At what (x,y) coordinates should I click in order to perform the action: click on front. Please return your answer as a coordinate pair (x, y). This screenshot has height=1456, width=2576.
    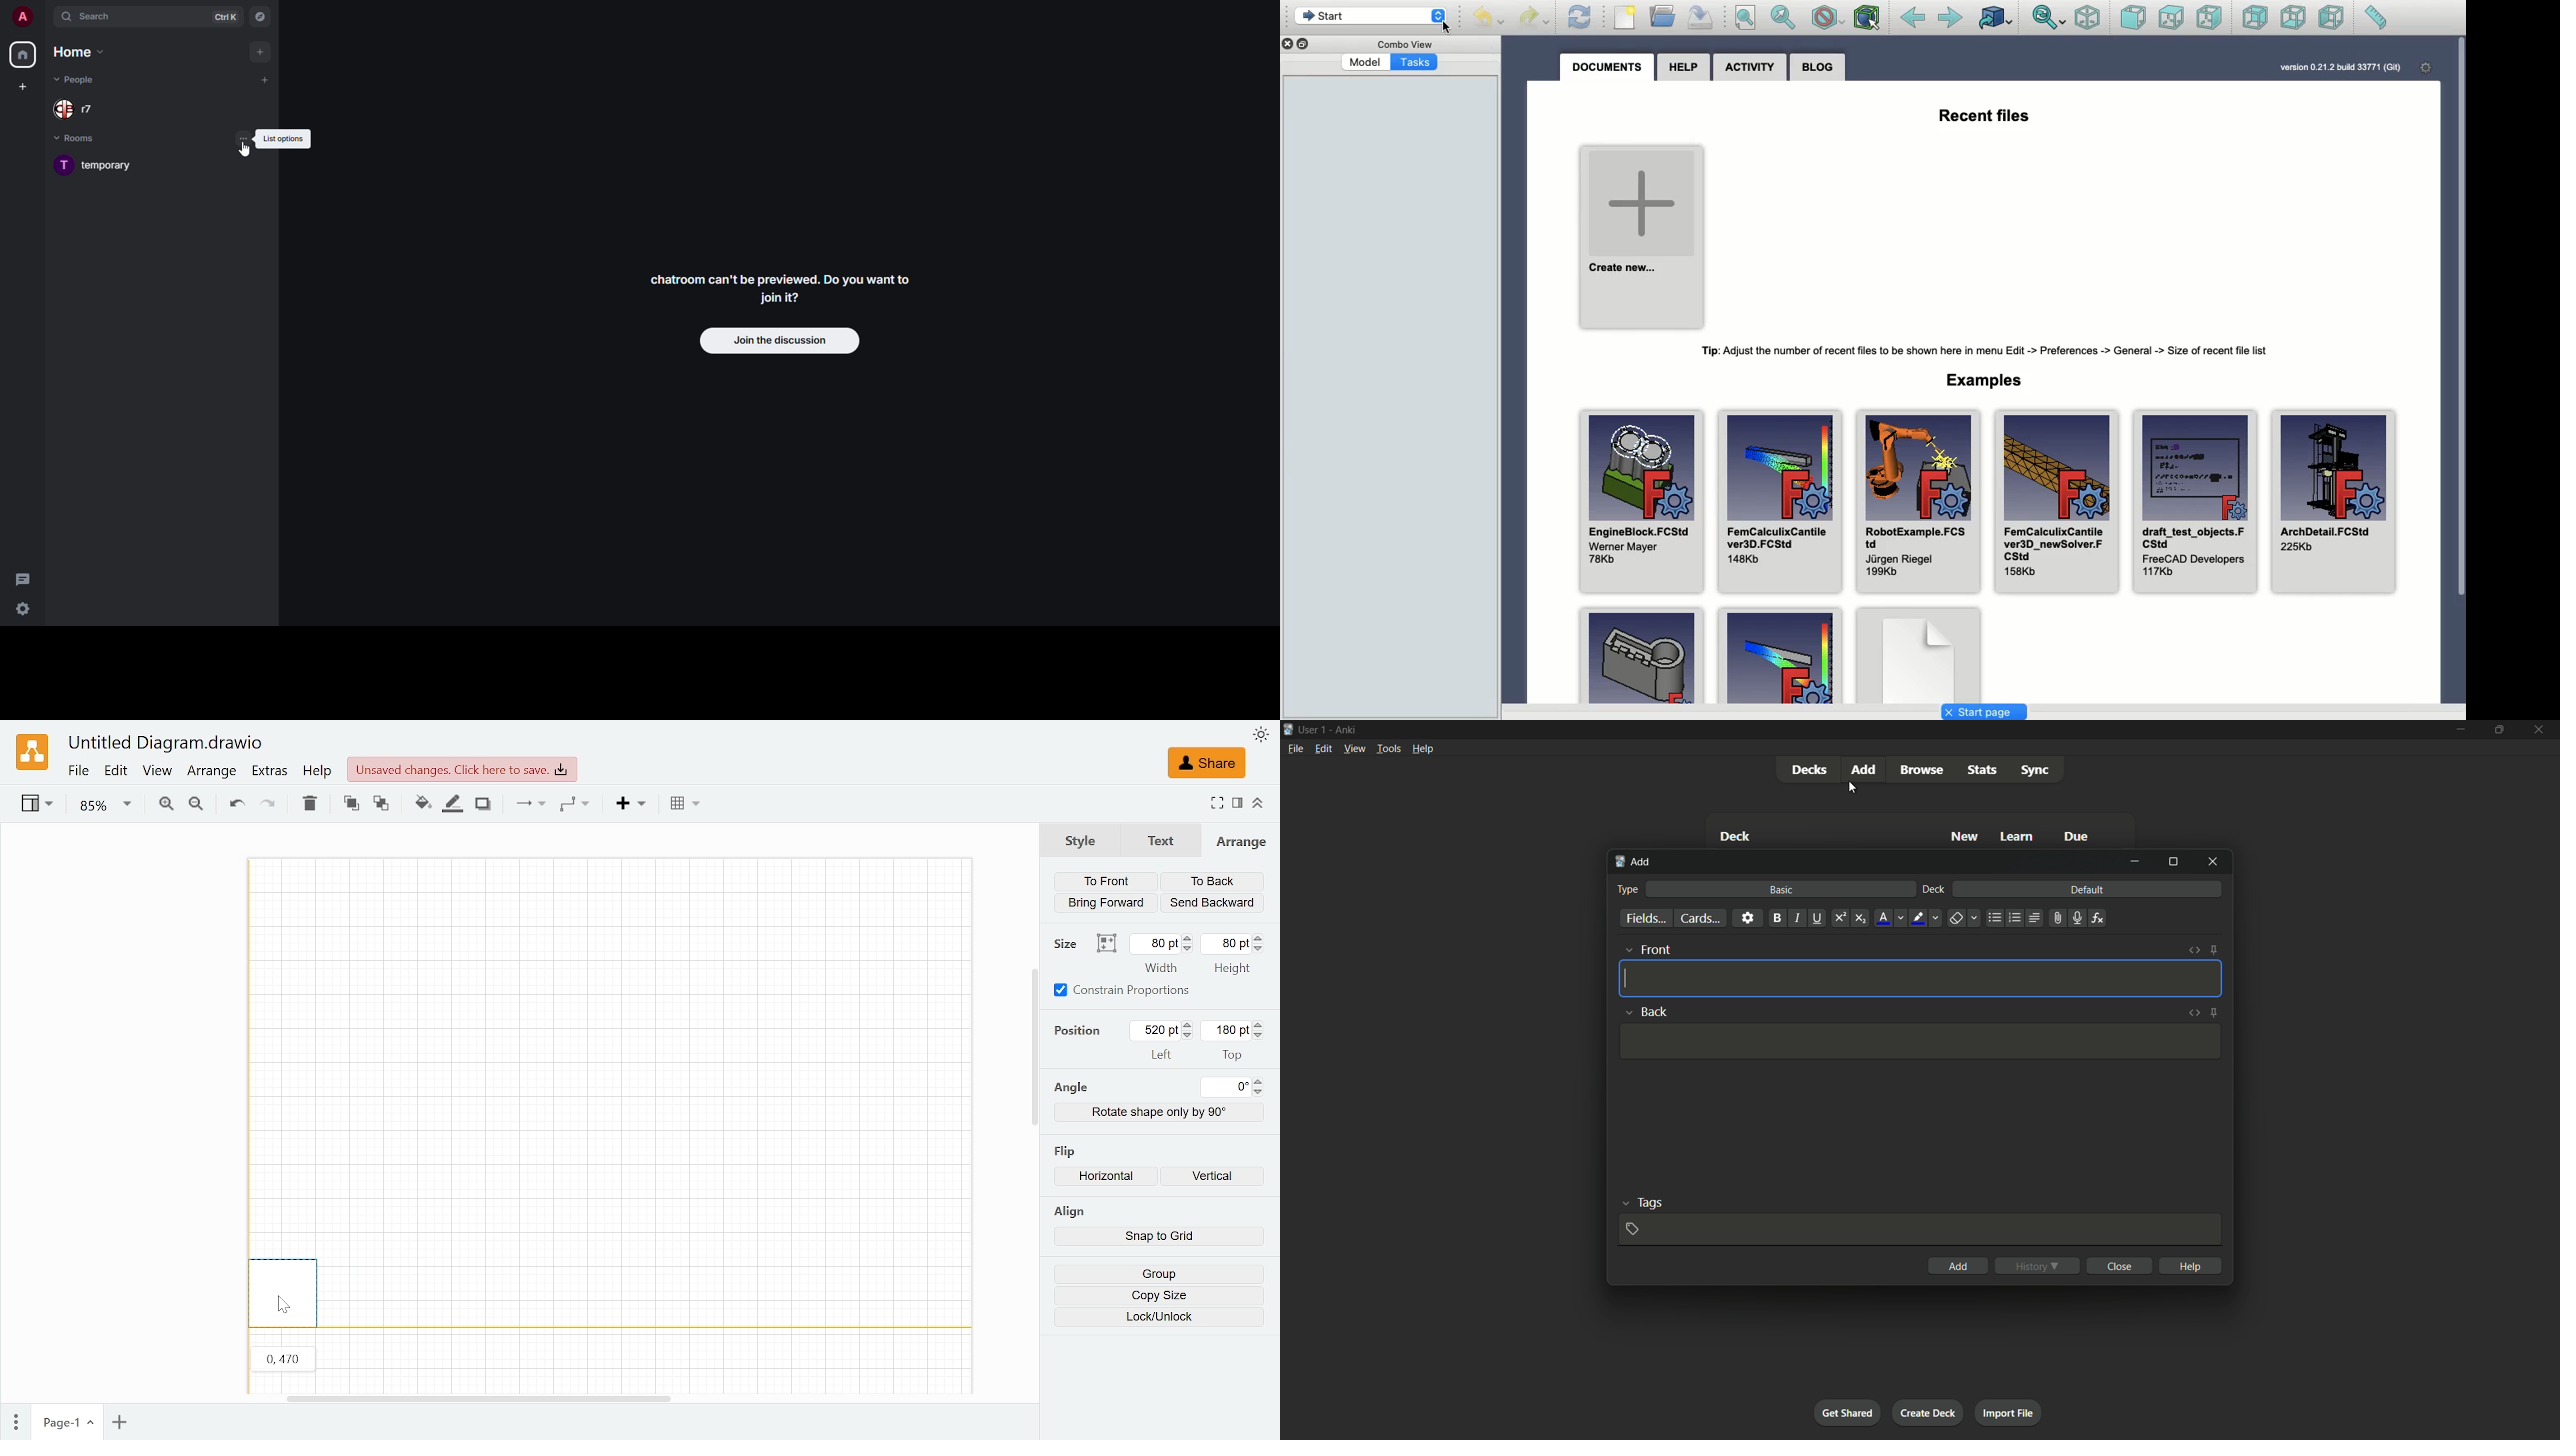
    Looking at the image, I should click on (1655, 949).